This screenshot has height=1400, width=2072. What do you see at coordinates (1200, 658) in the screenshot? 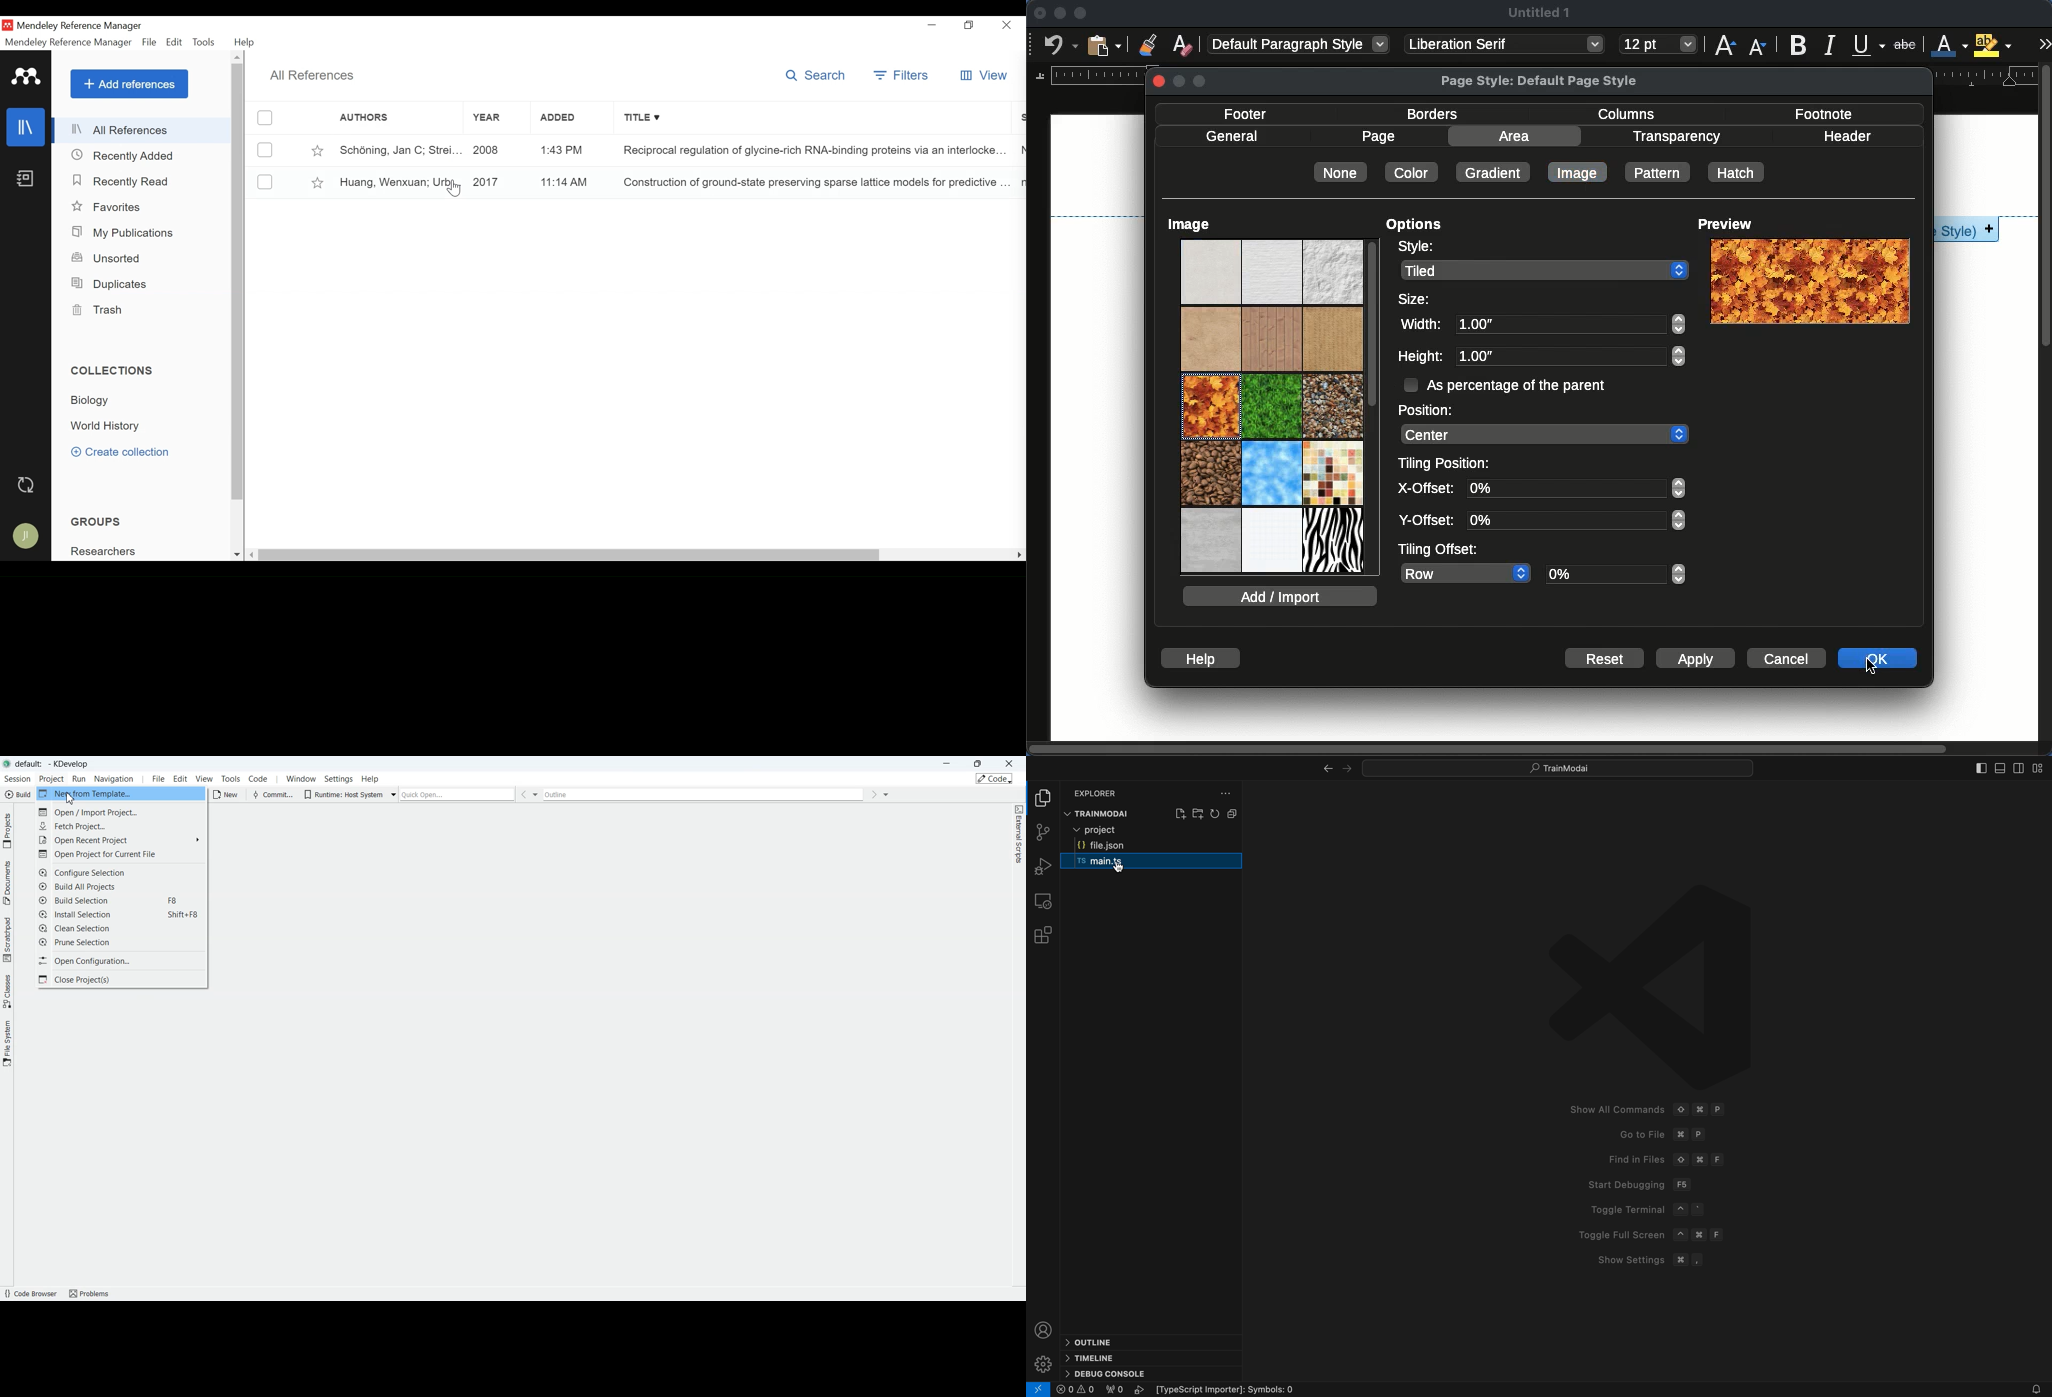
I see `help` at bounding box center [1200, 658].